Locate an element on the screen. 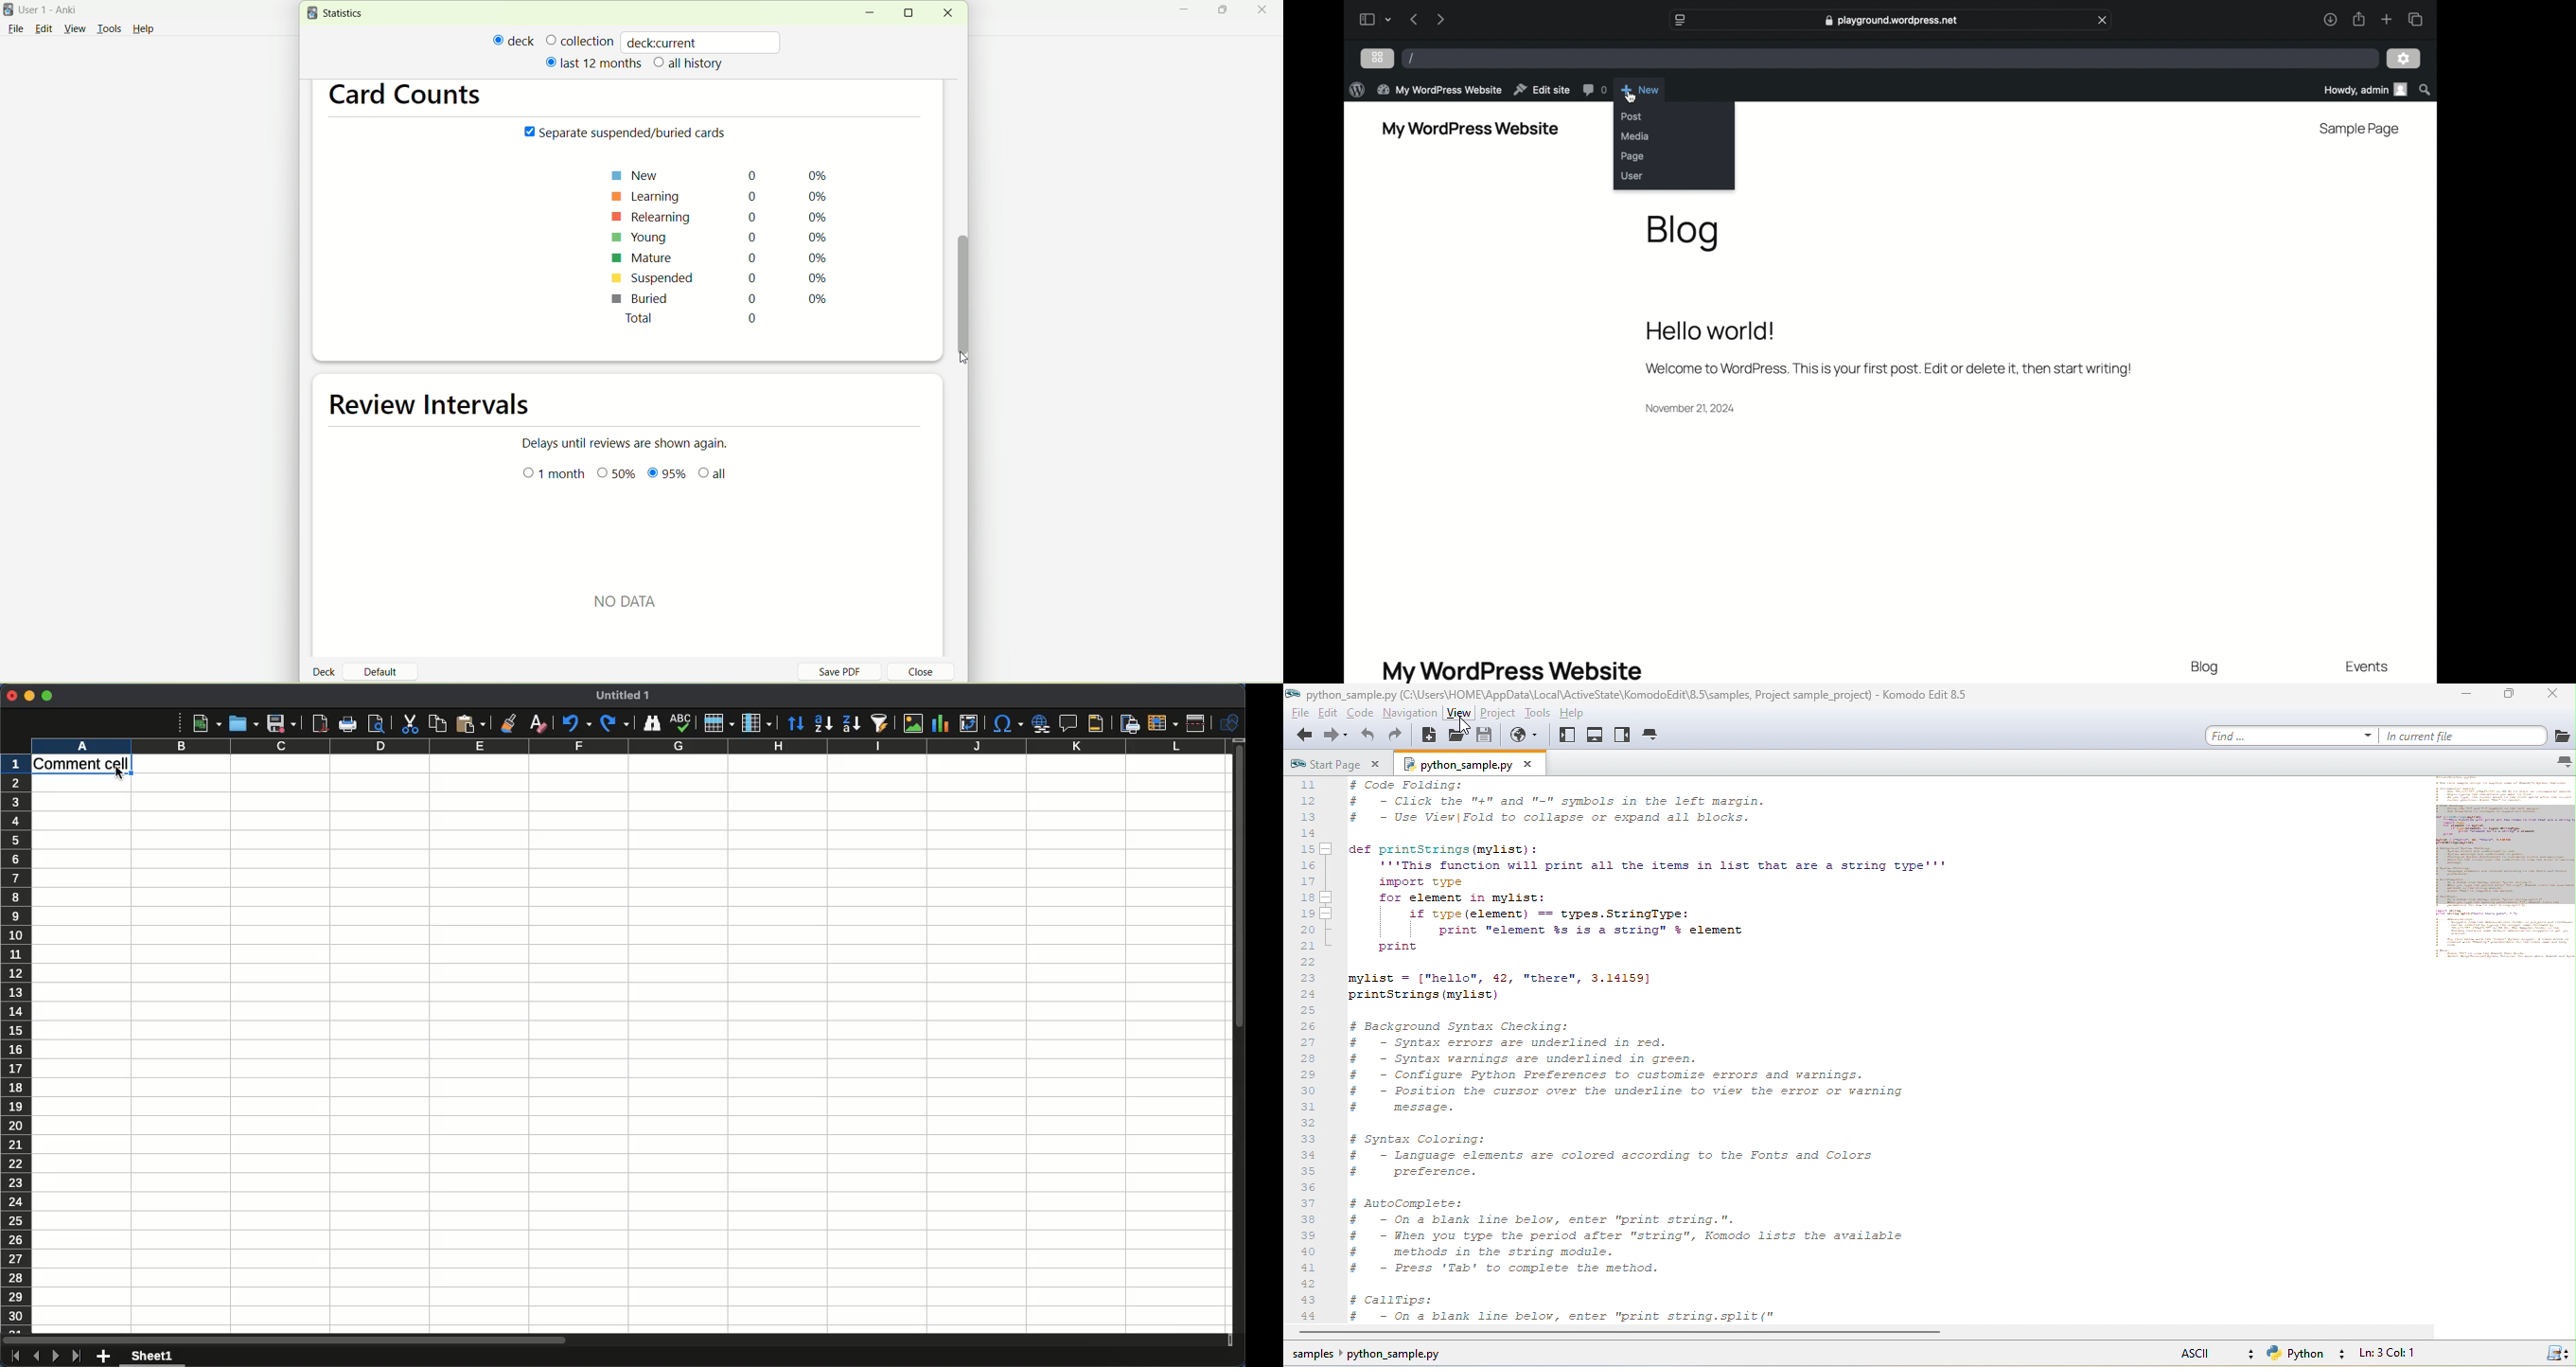 This screenshot has height=1372, width=2576. minimize is located at coordinates (2452, 699).